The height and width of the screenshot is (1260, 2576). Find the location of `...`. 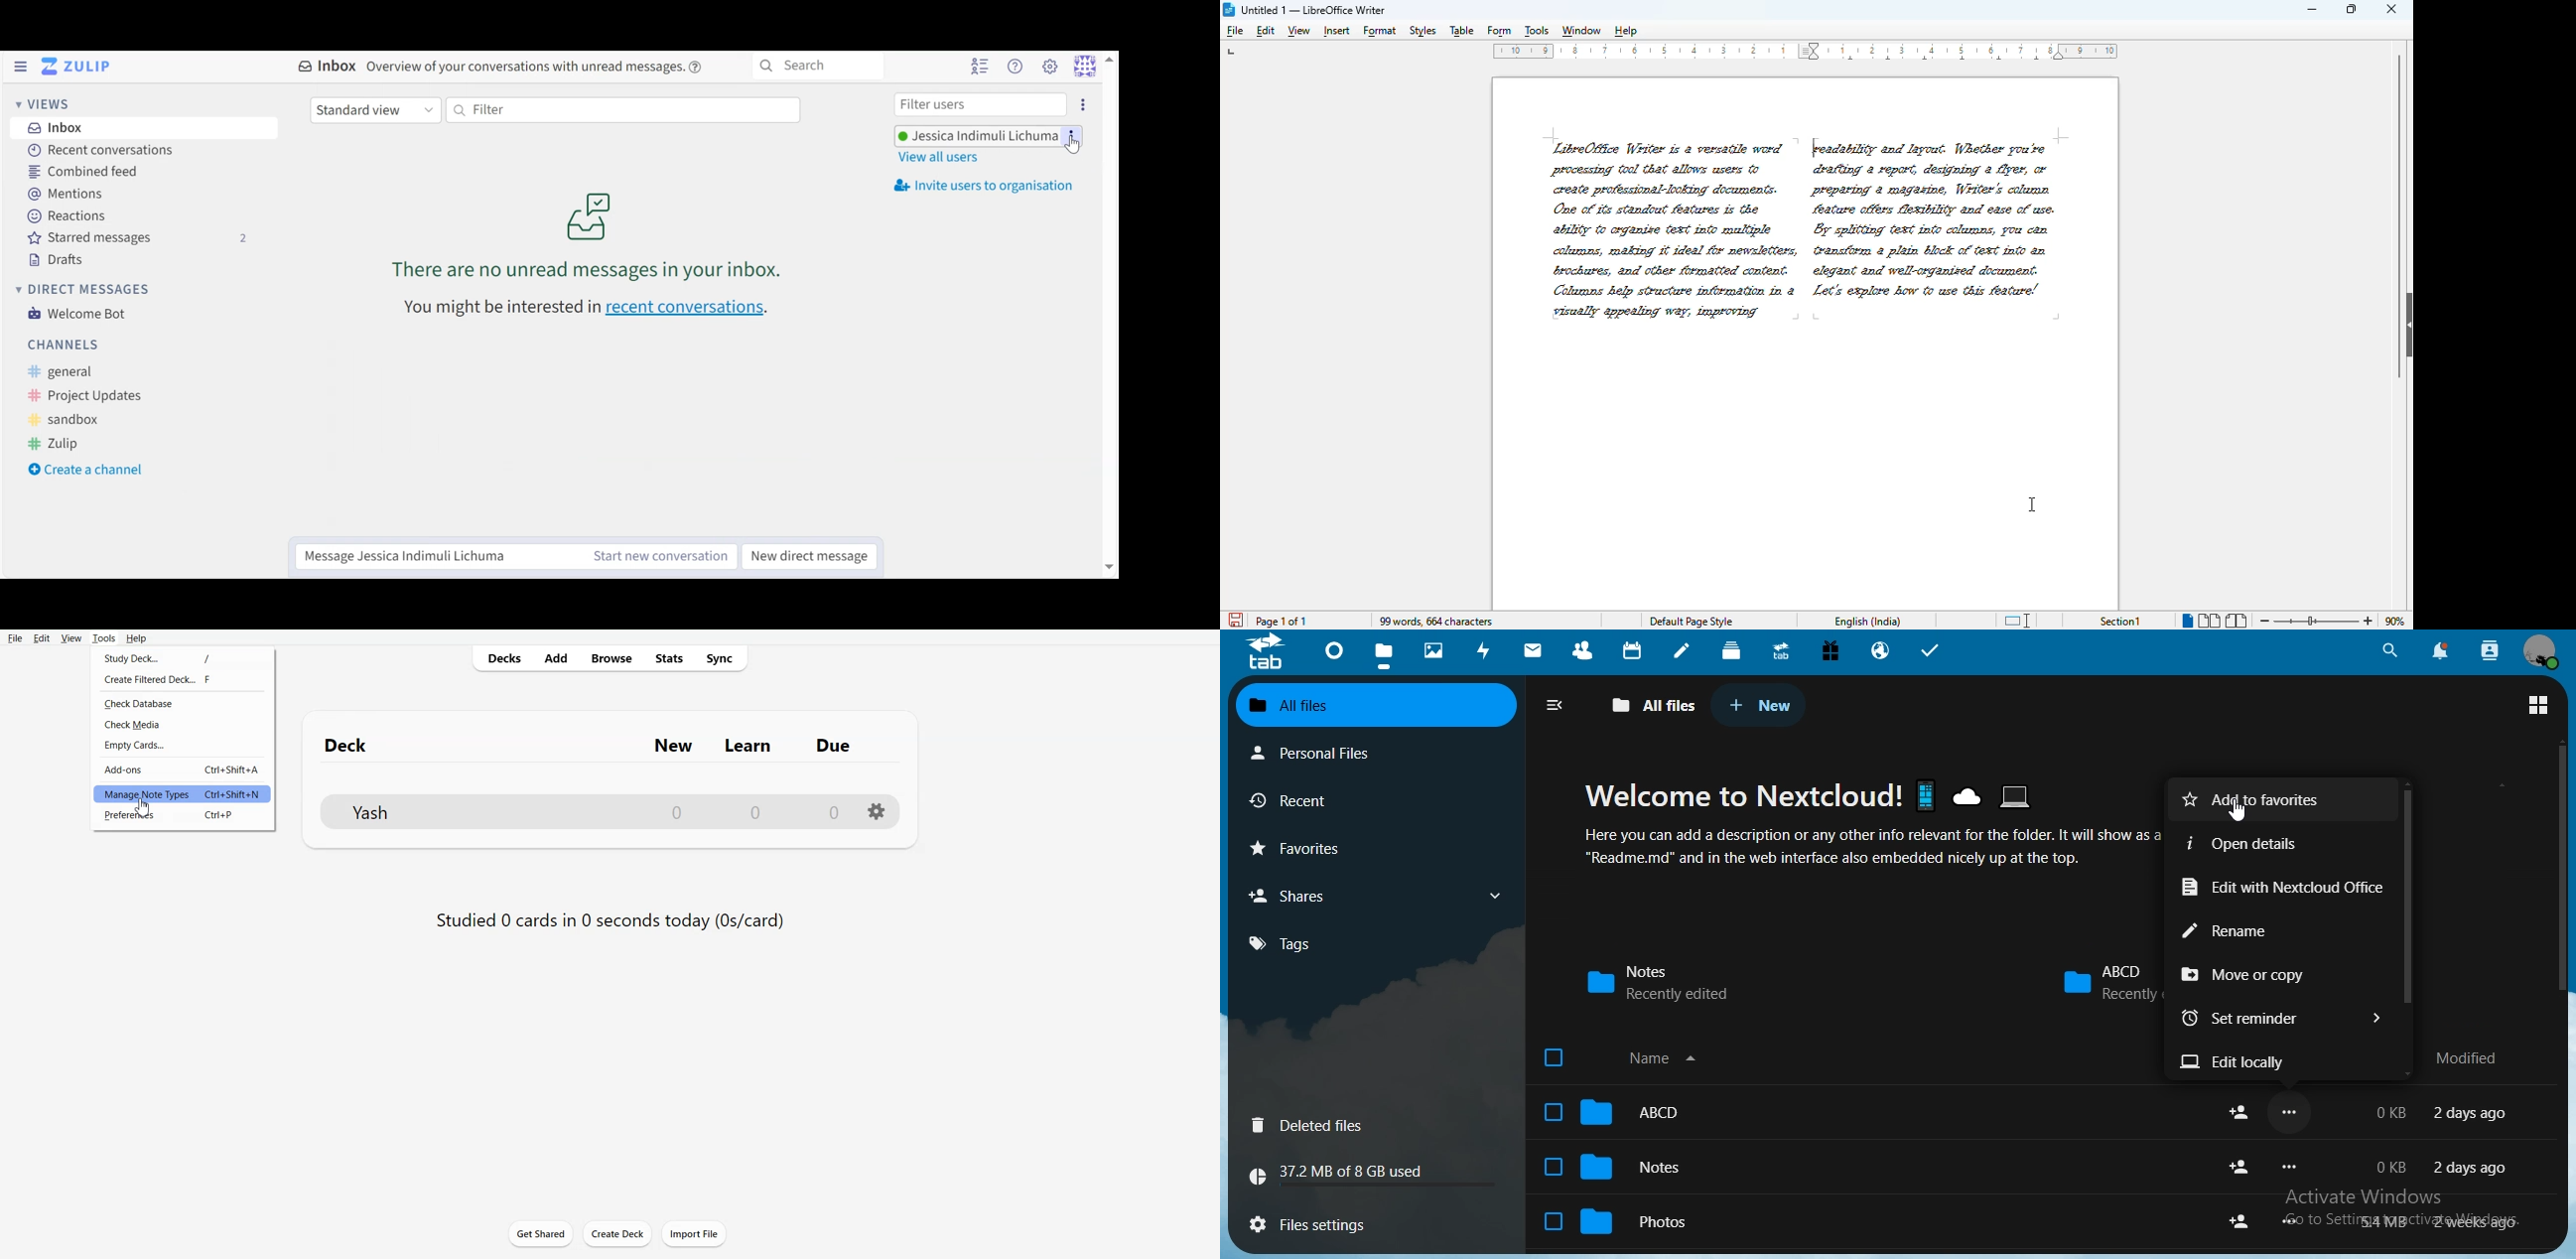

... is located at coordinates (2289, 1167).